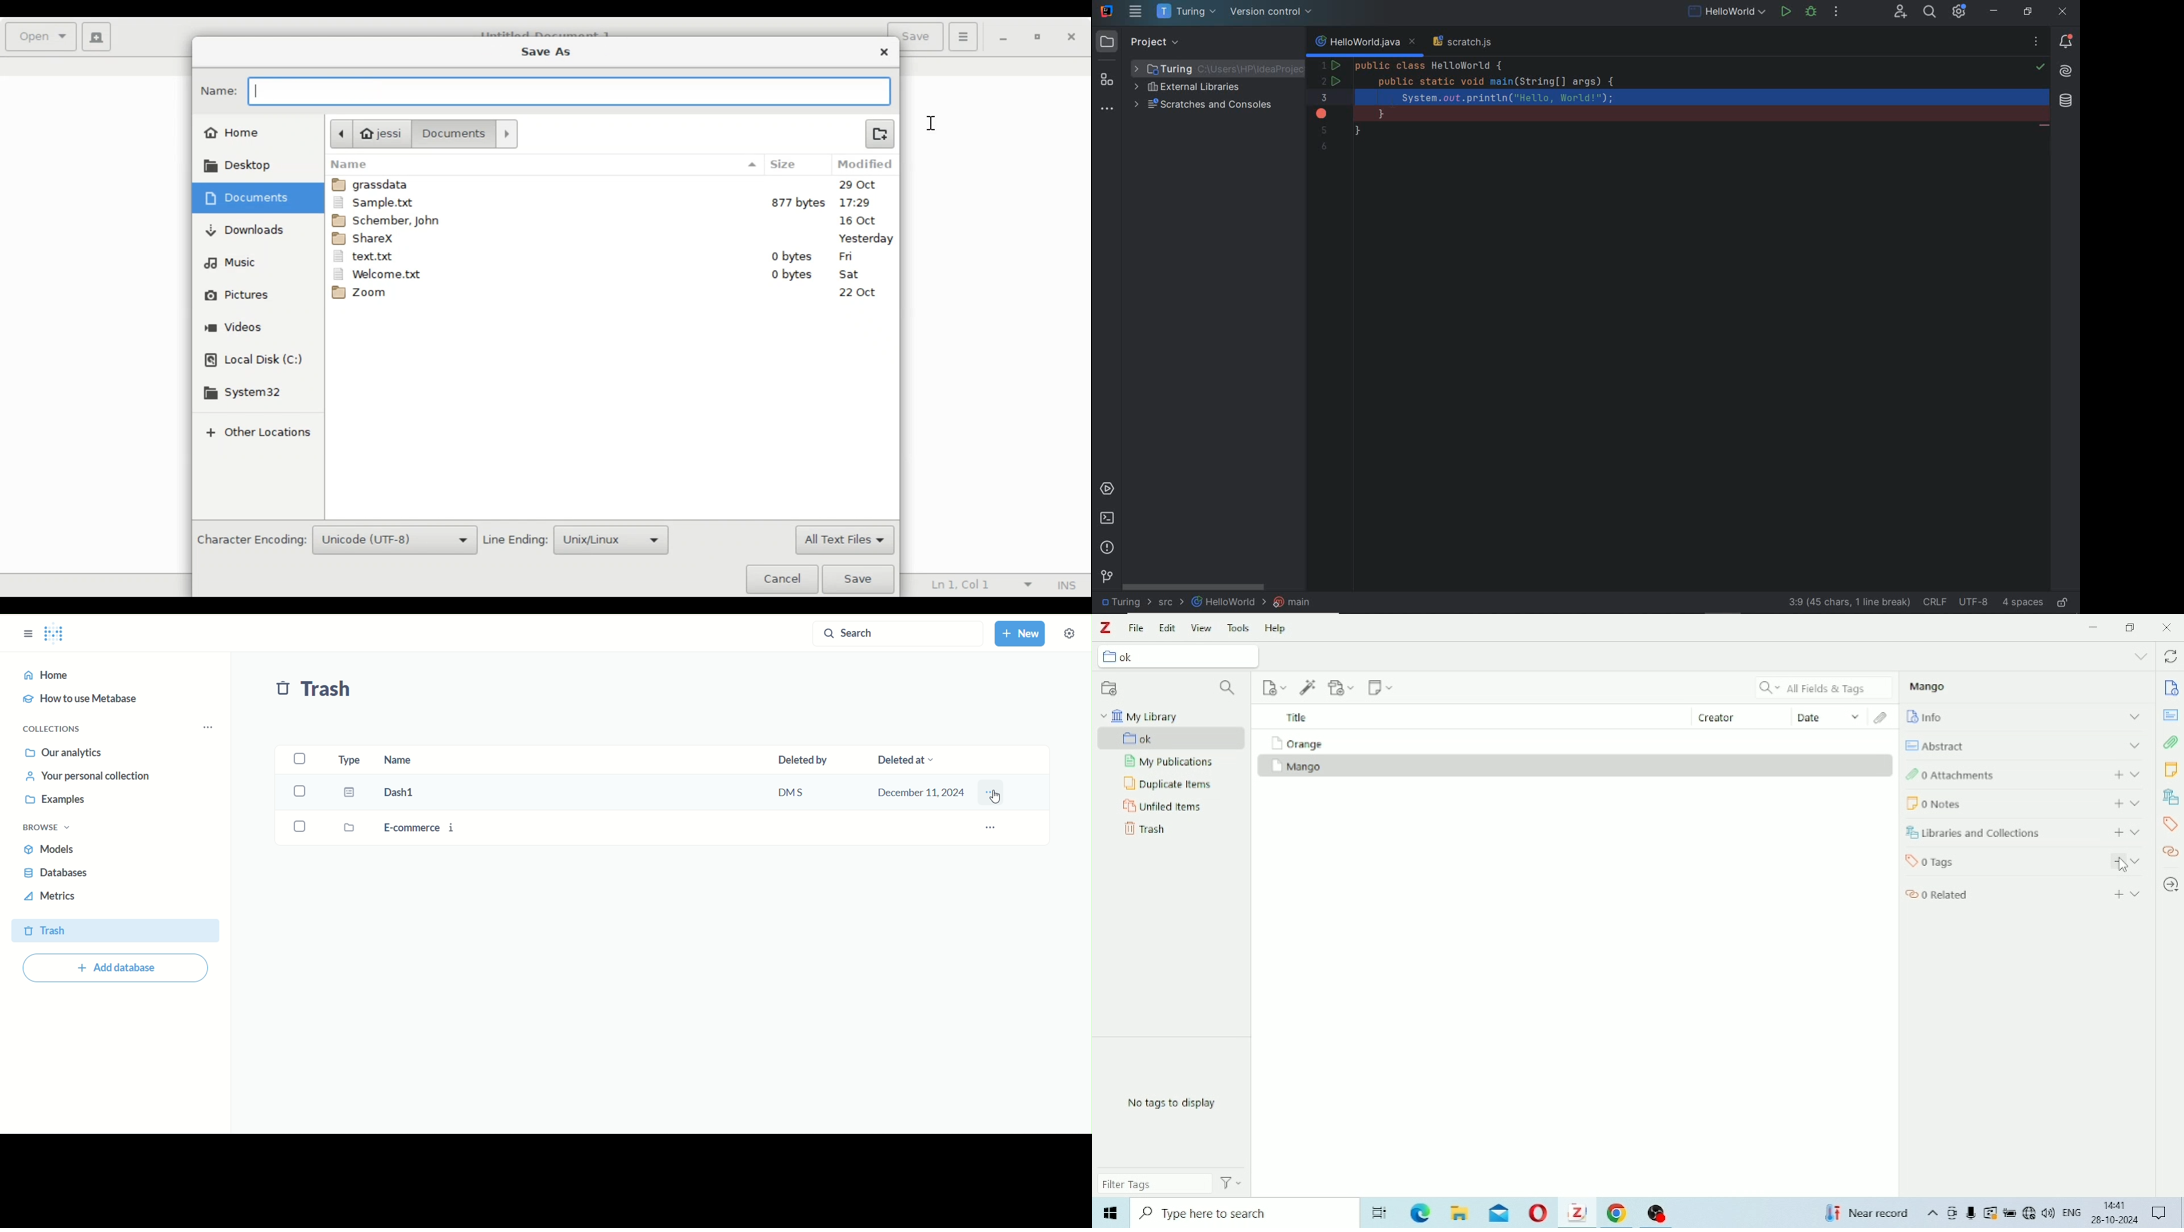 This screenshot has width=2184, height=1232. Describe the element at coordinates (1381, 688) in the screenshot. I see `New Note` at that location.